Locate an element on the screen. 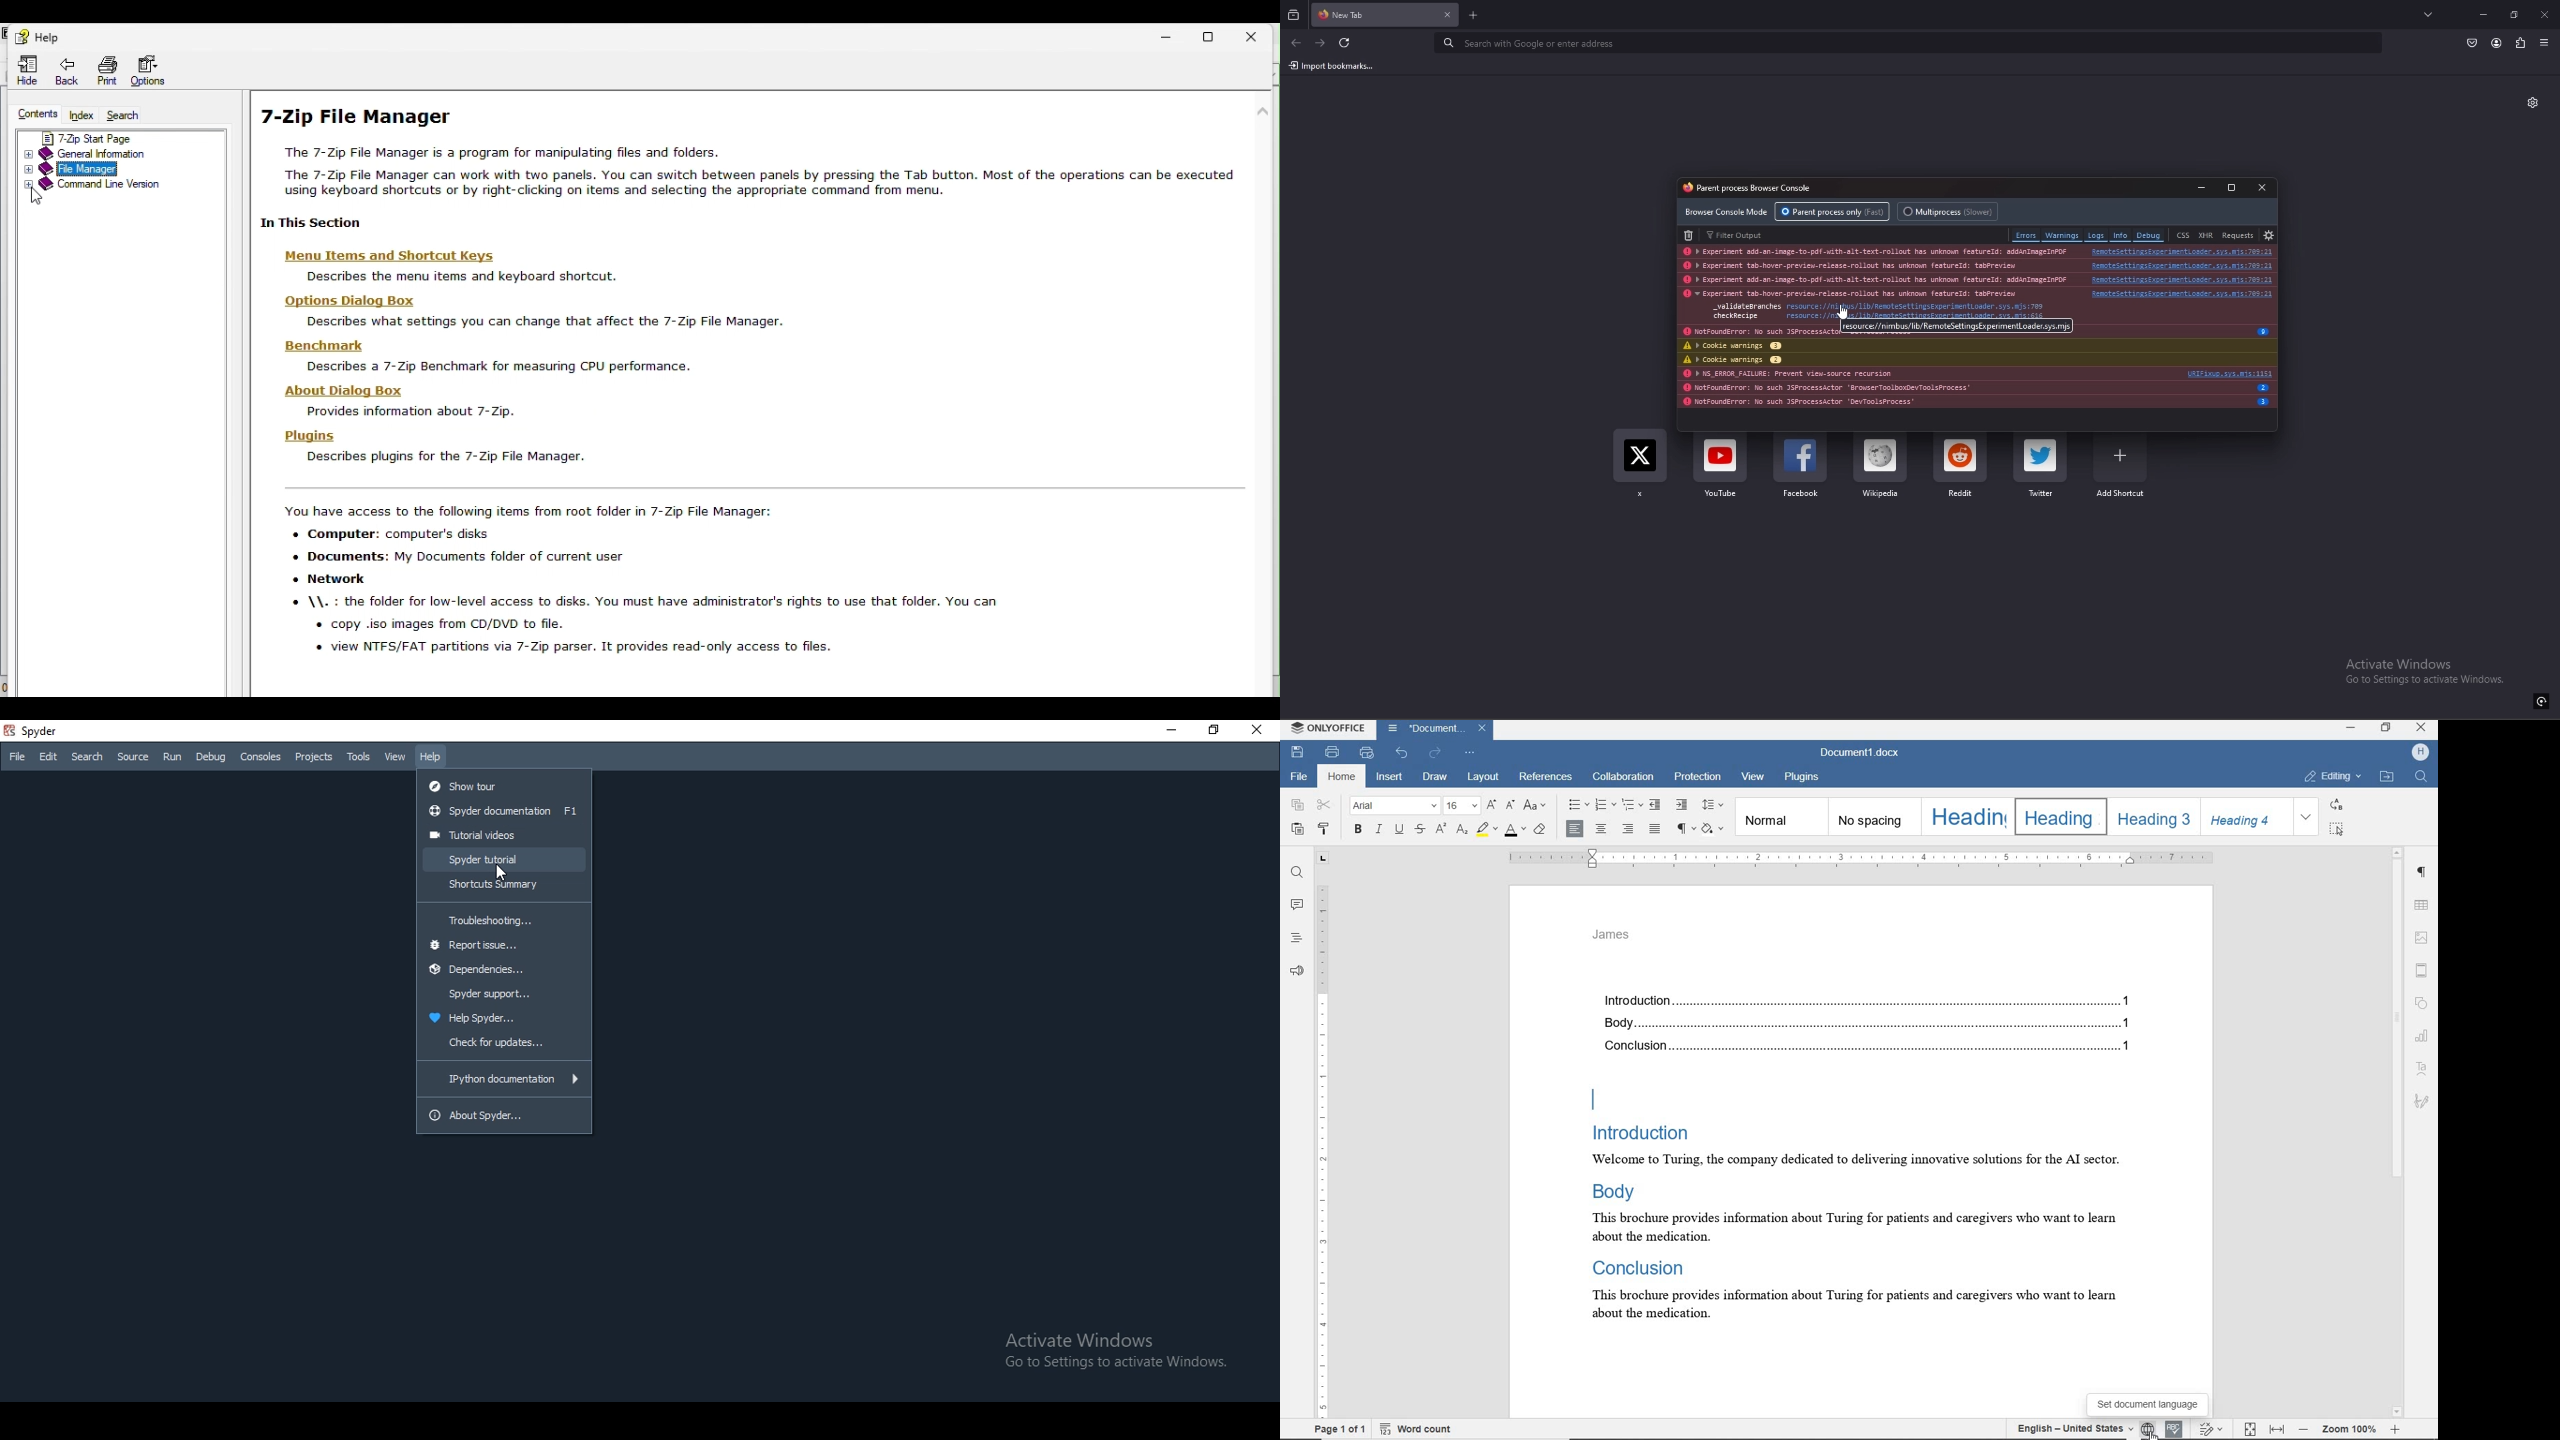 The width and height of the screenshot is (2576, 1456). underline is located at coordinates (1401, 830).